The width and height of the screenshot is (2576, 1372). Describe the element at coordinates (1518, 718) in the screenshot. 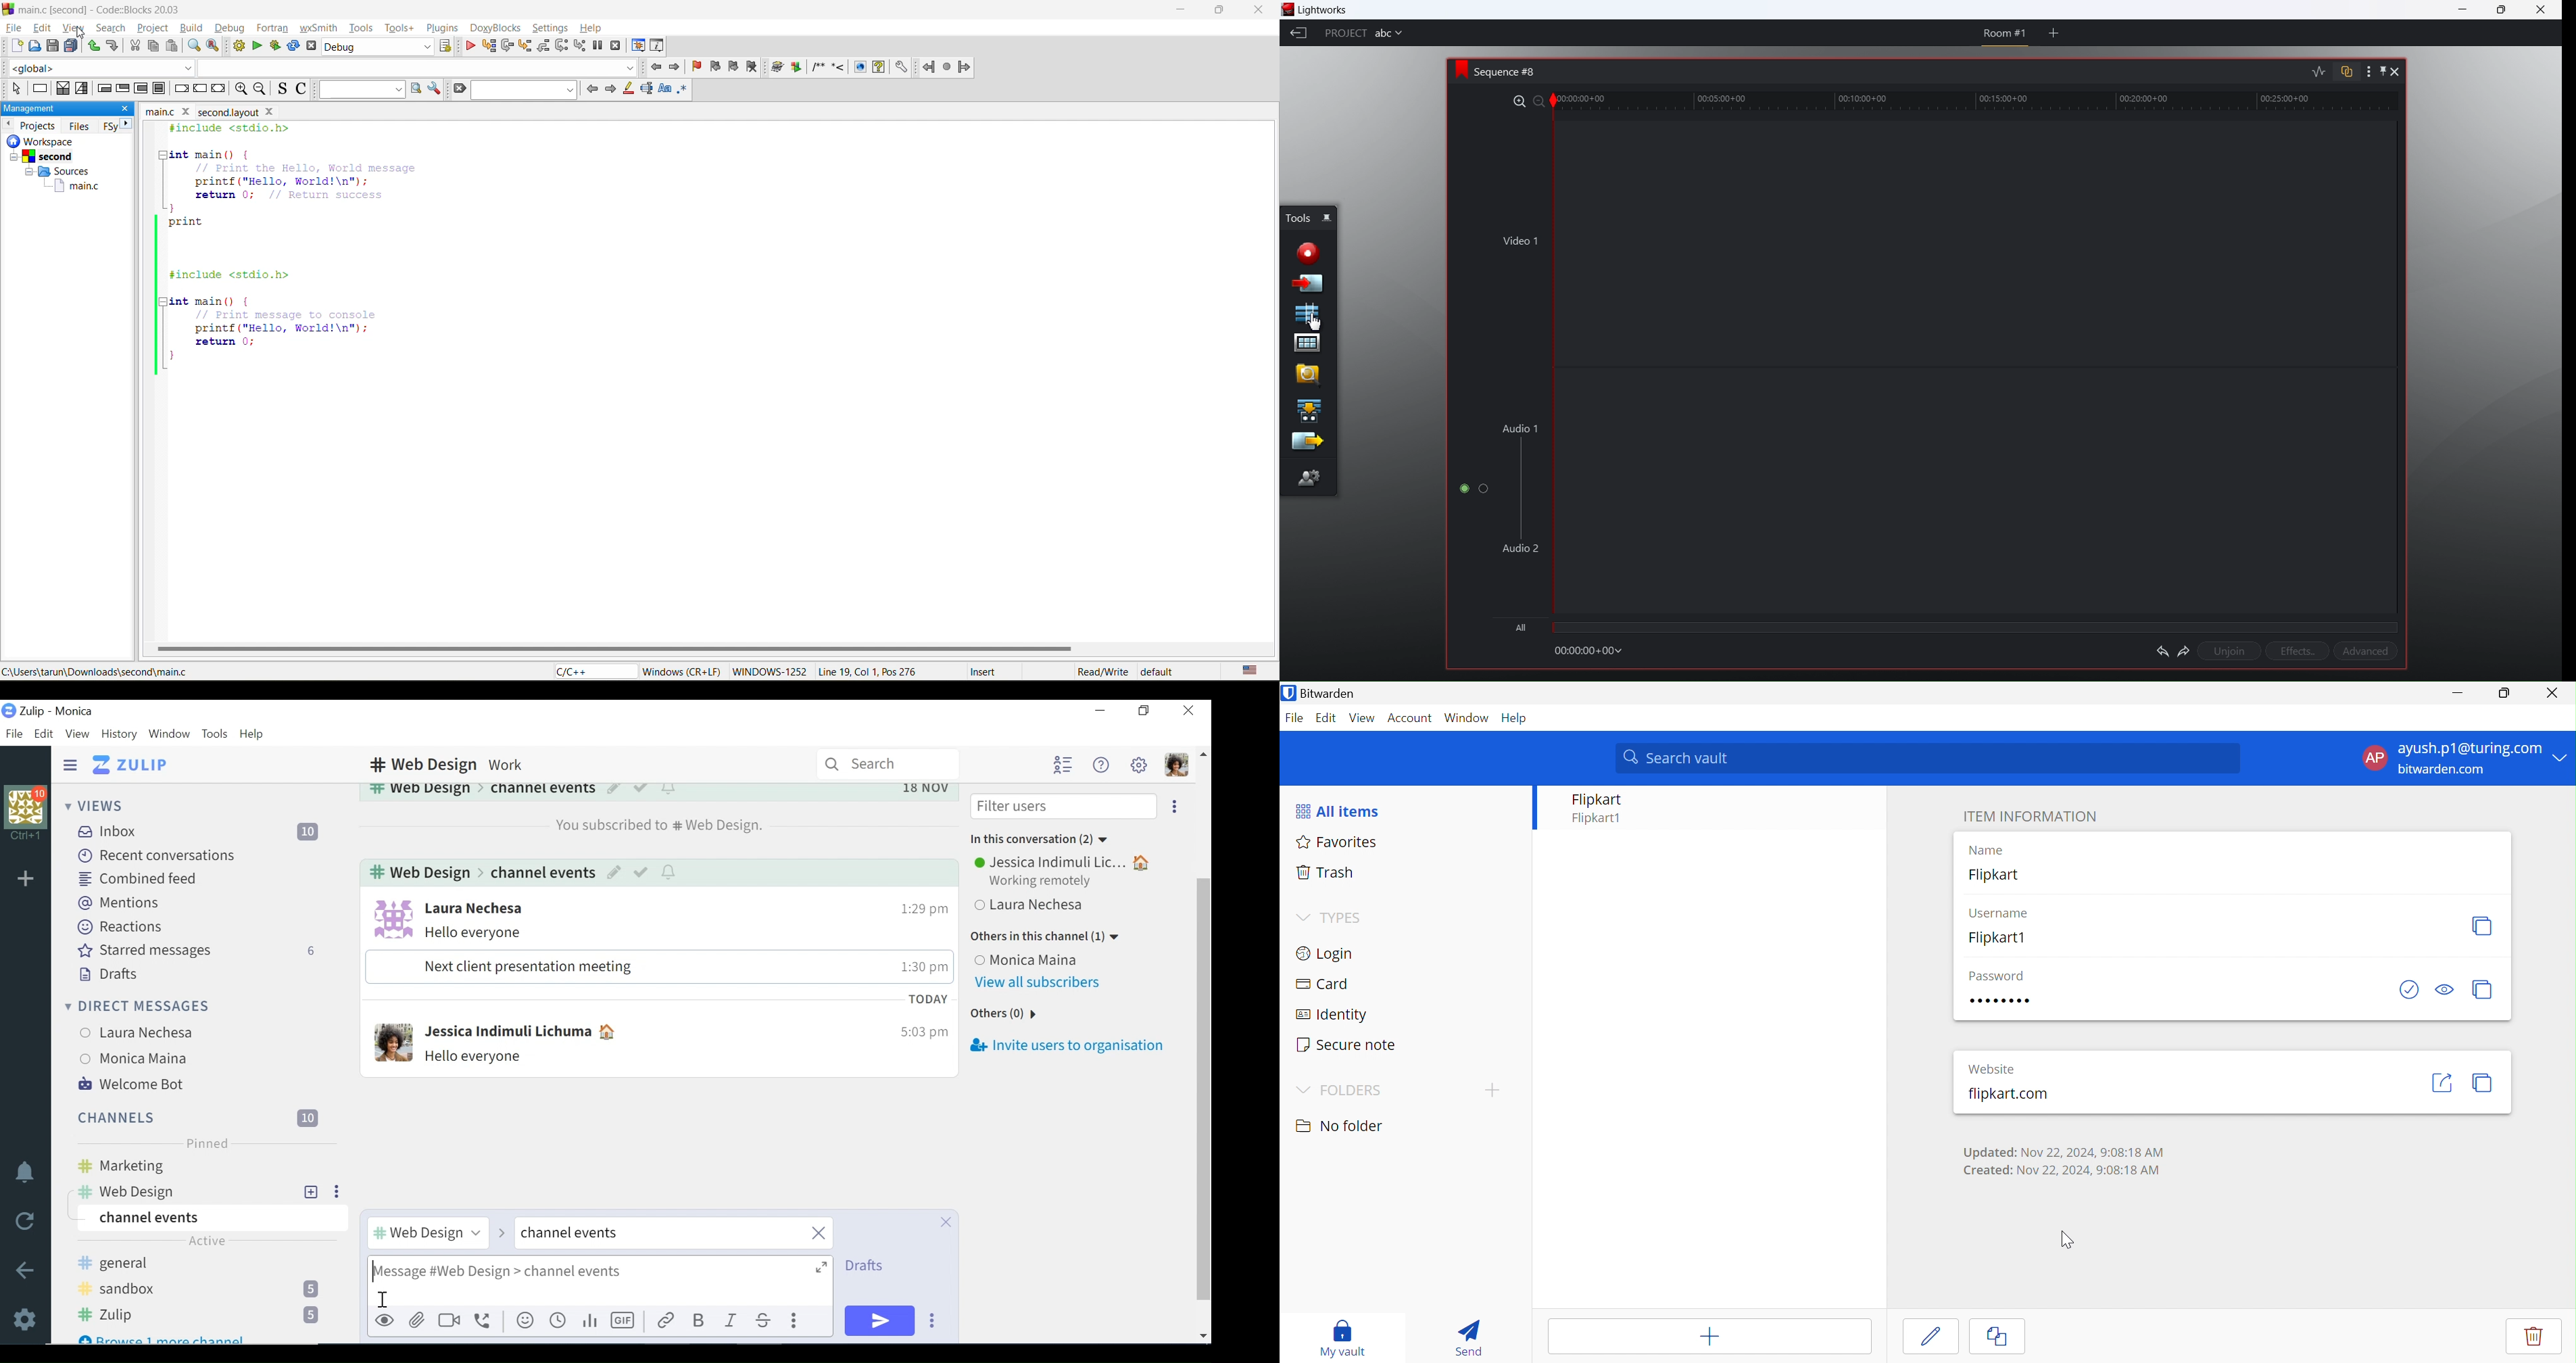

I see `Help` at that location.